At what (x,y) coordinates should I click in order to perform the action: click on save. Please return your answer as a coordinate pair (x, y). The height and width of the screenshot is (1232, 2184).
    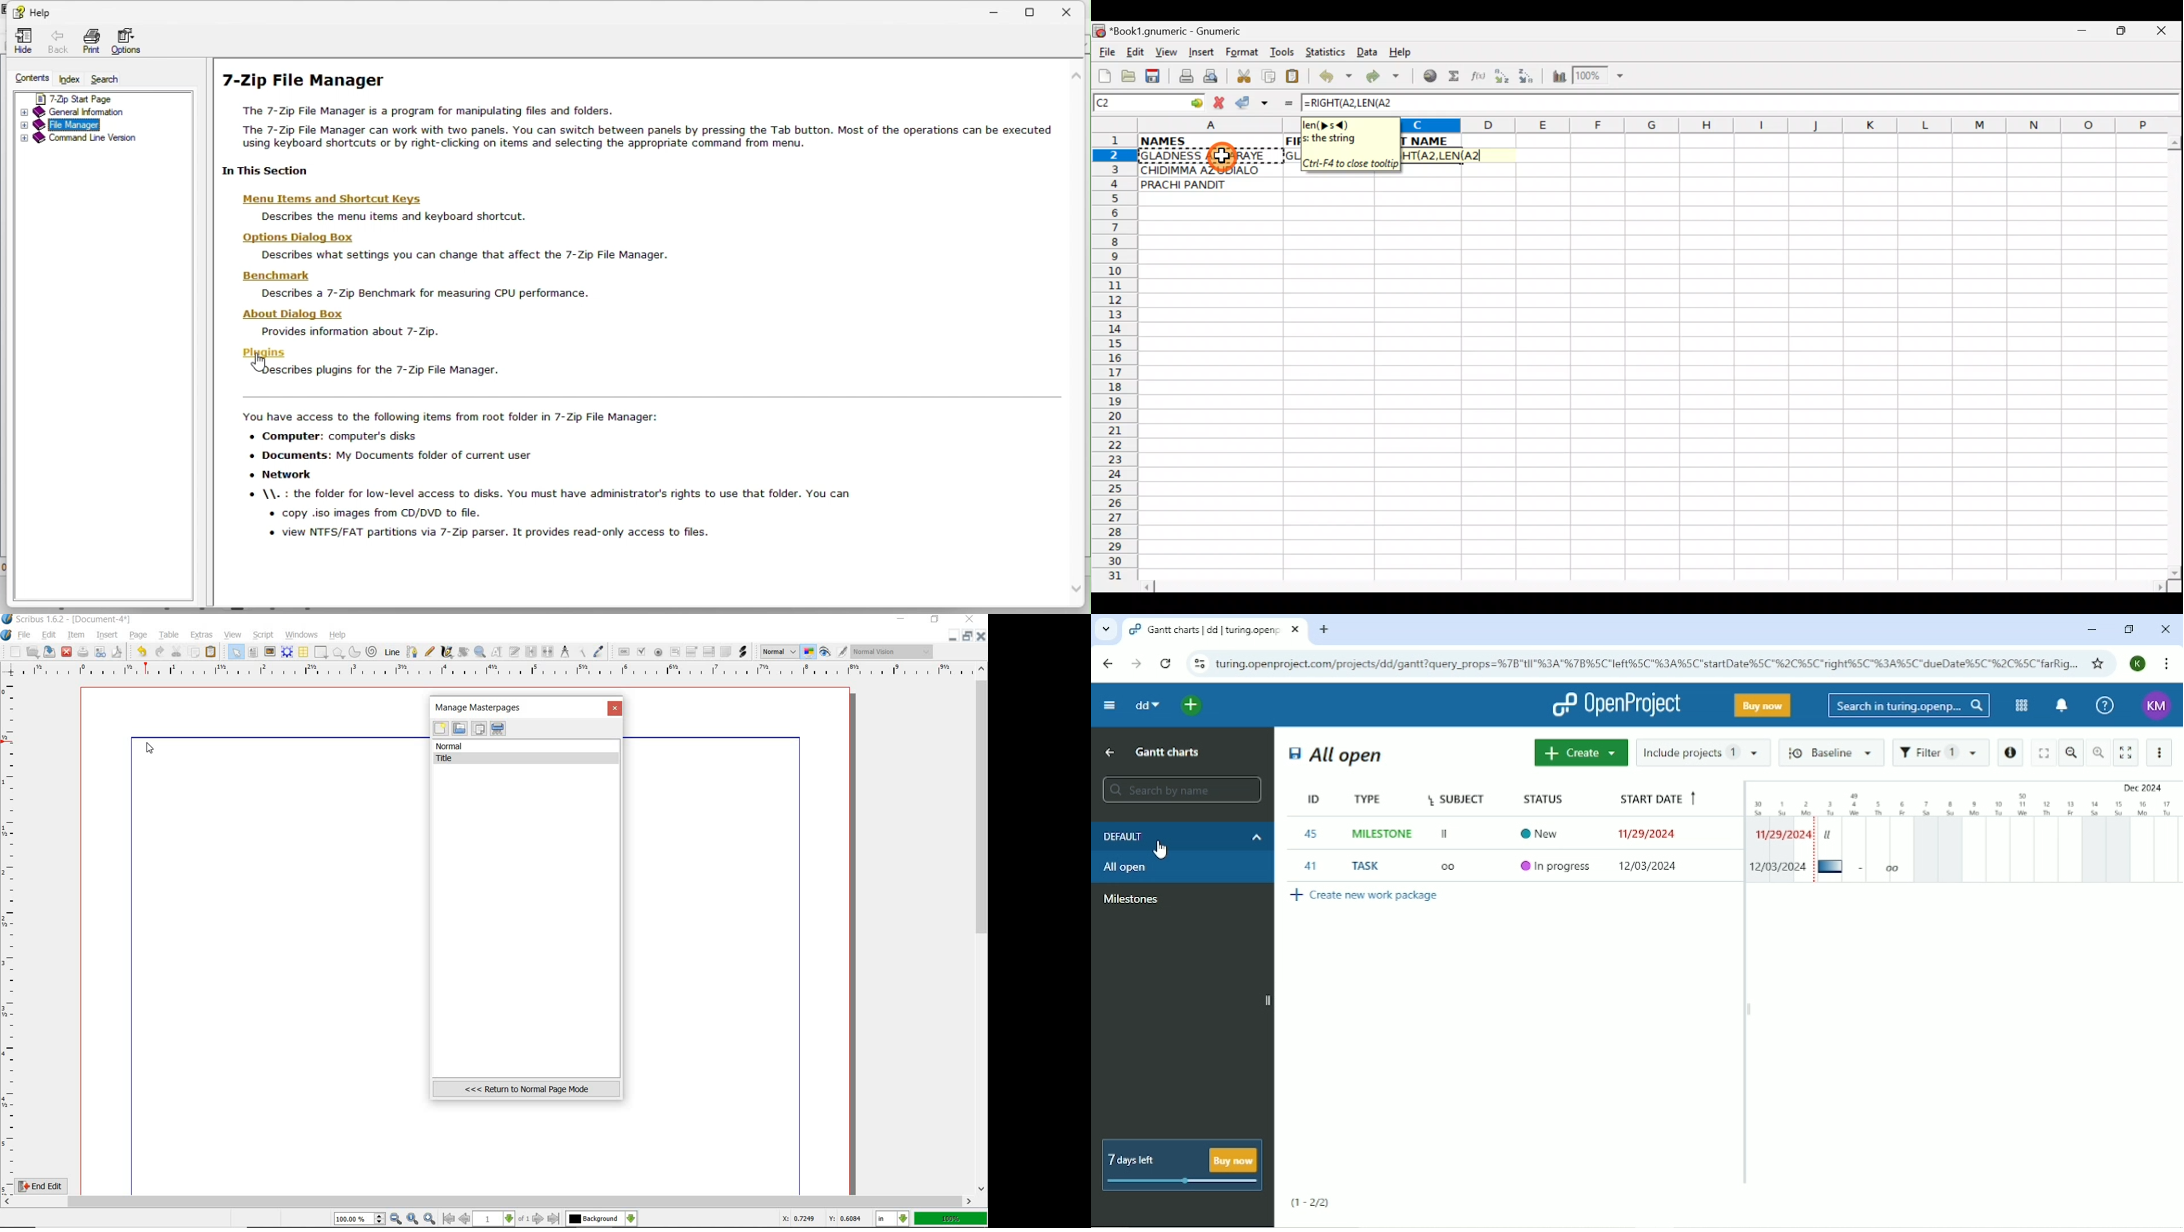
    Looking at the image, I should click on (50, 652).